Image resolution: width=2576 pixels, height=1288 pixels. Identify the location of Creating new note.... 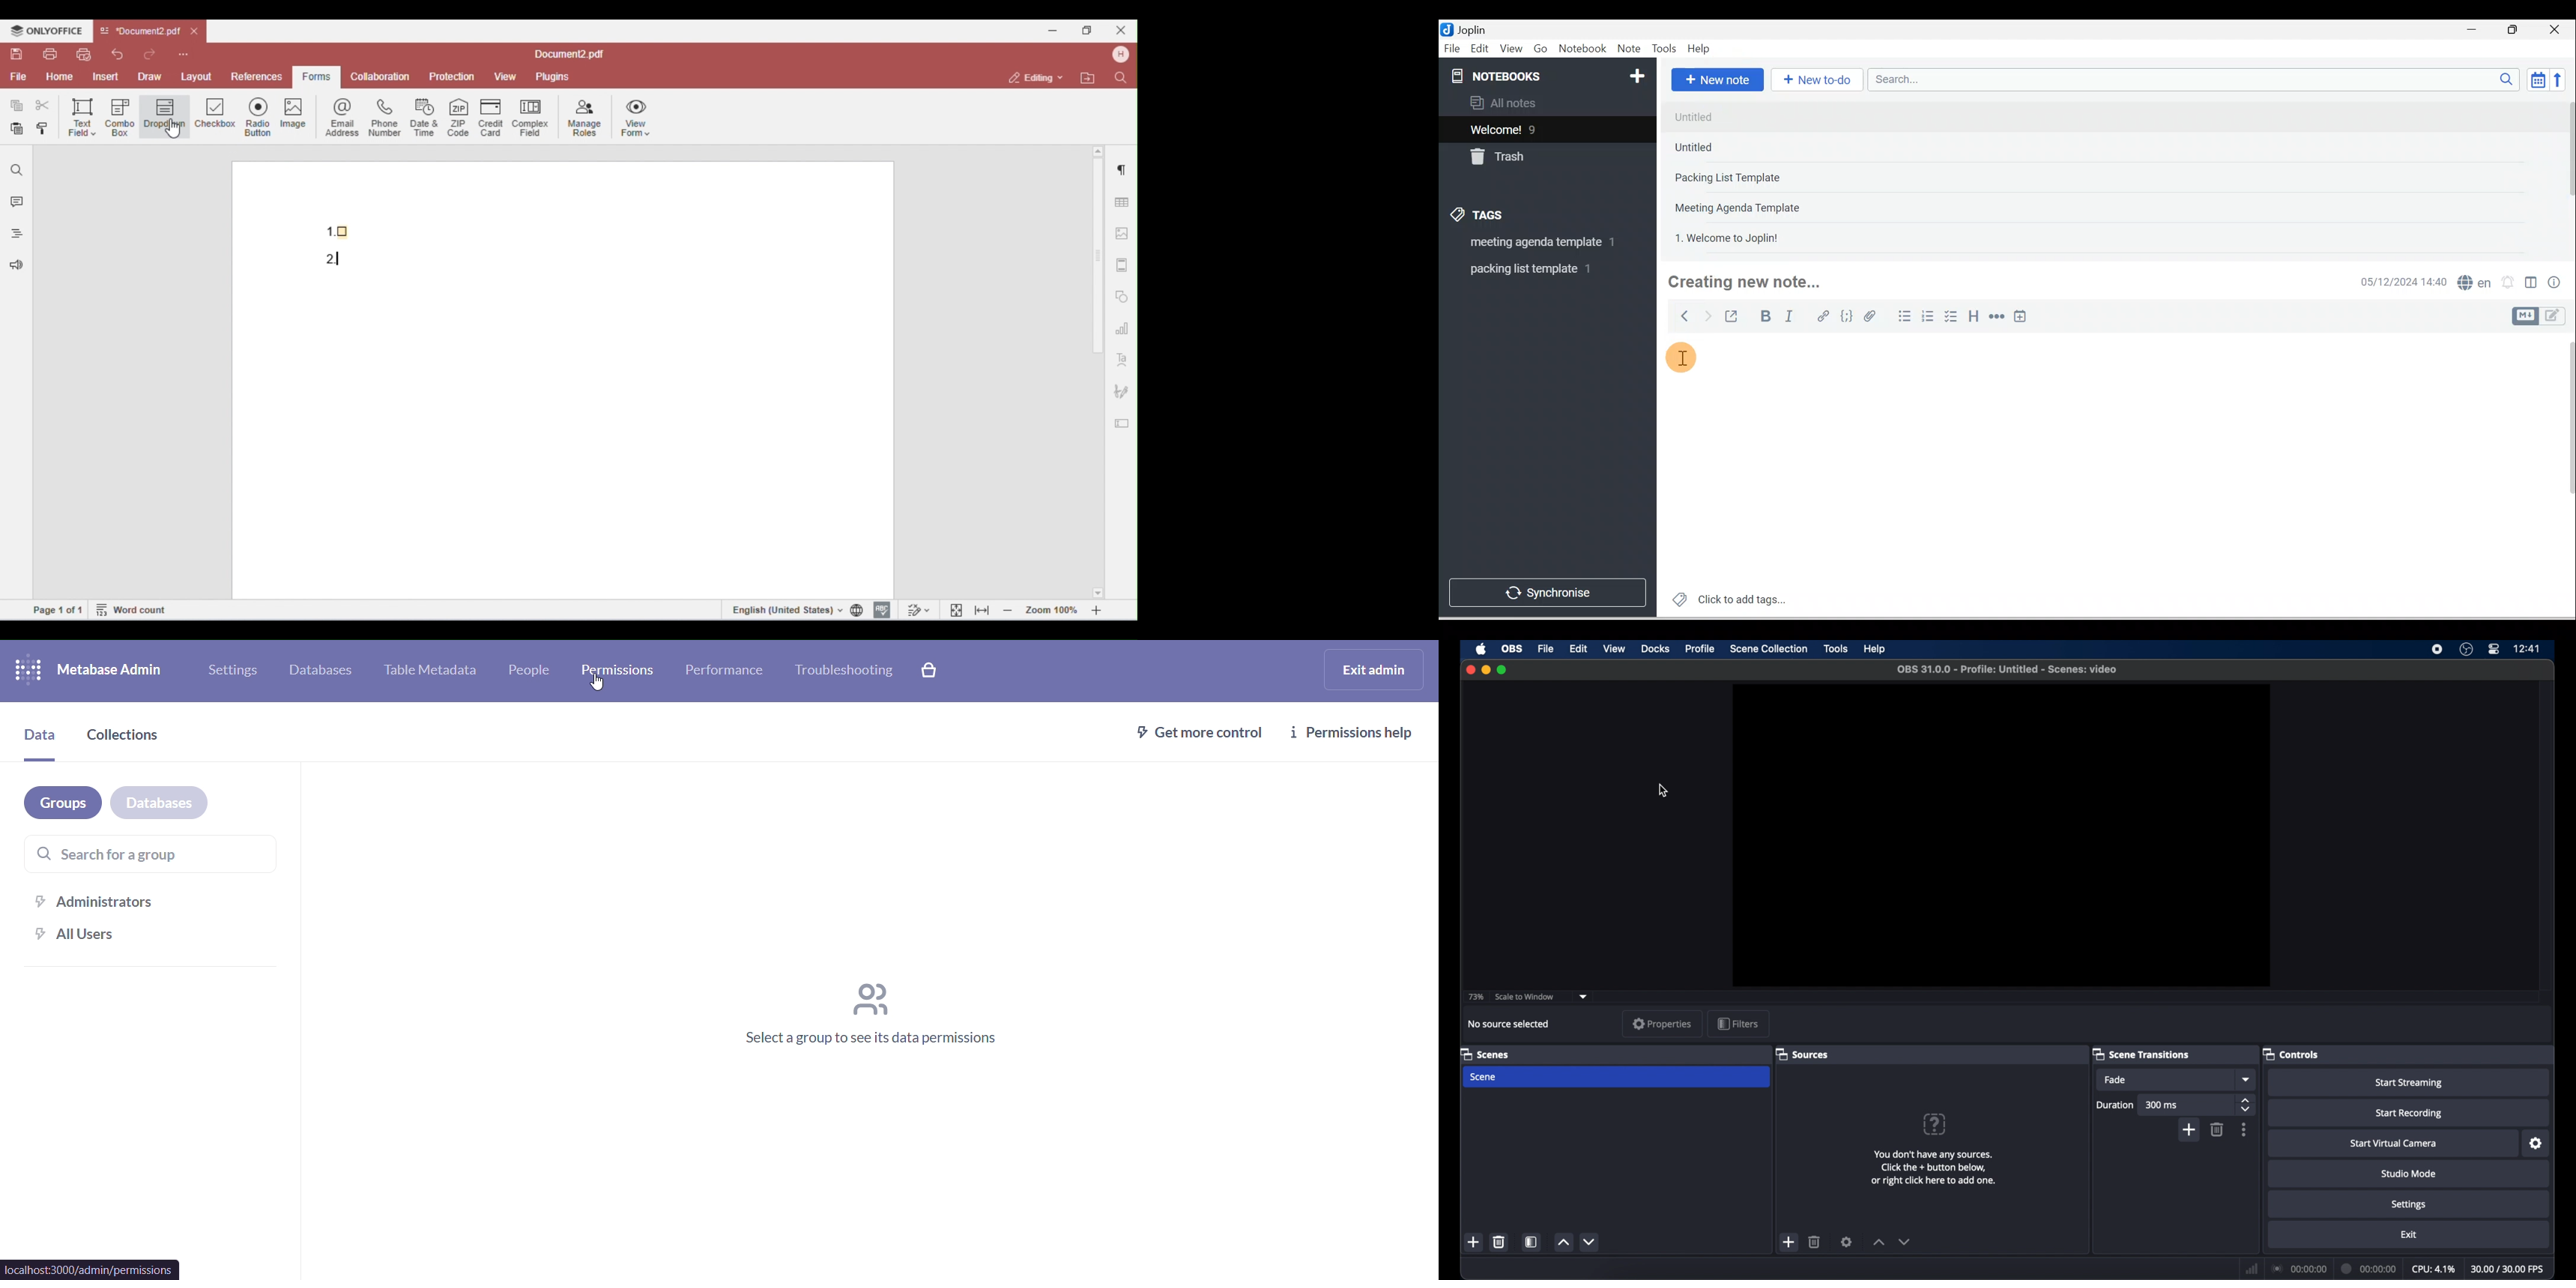
(1751, 283).